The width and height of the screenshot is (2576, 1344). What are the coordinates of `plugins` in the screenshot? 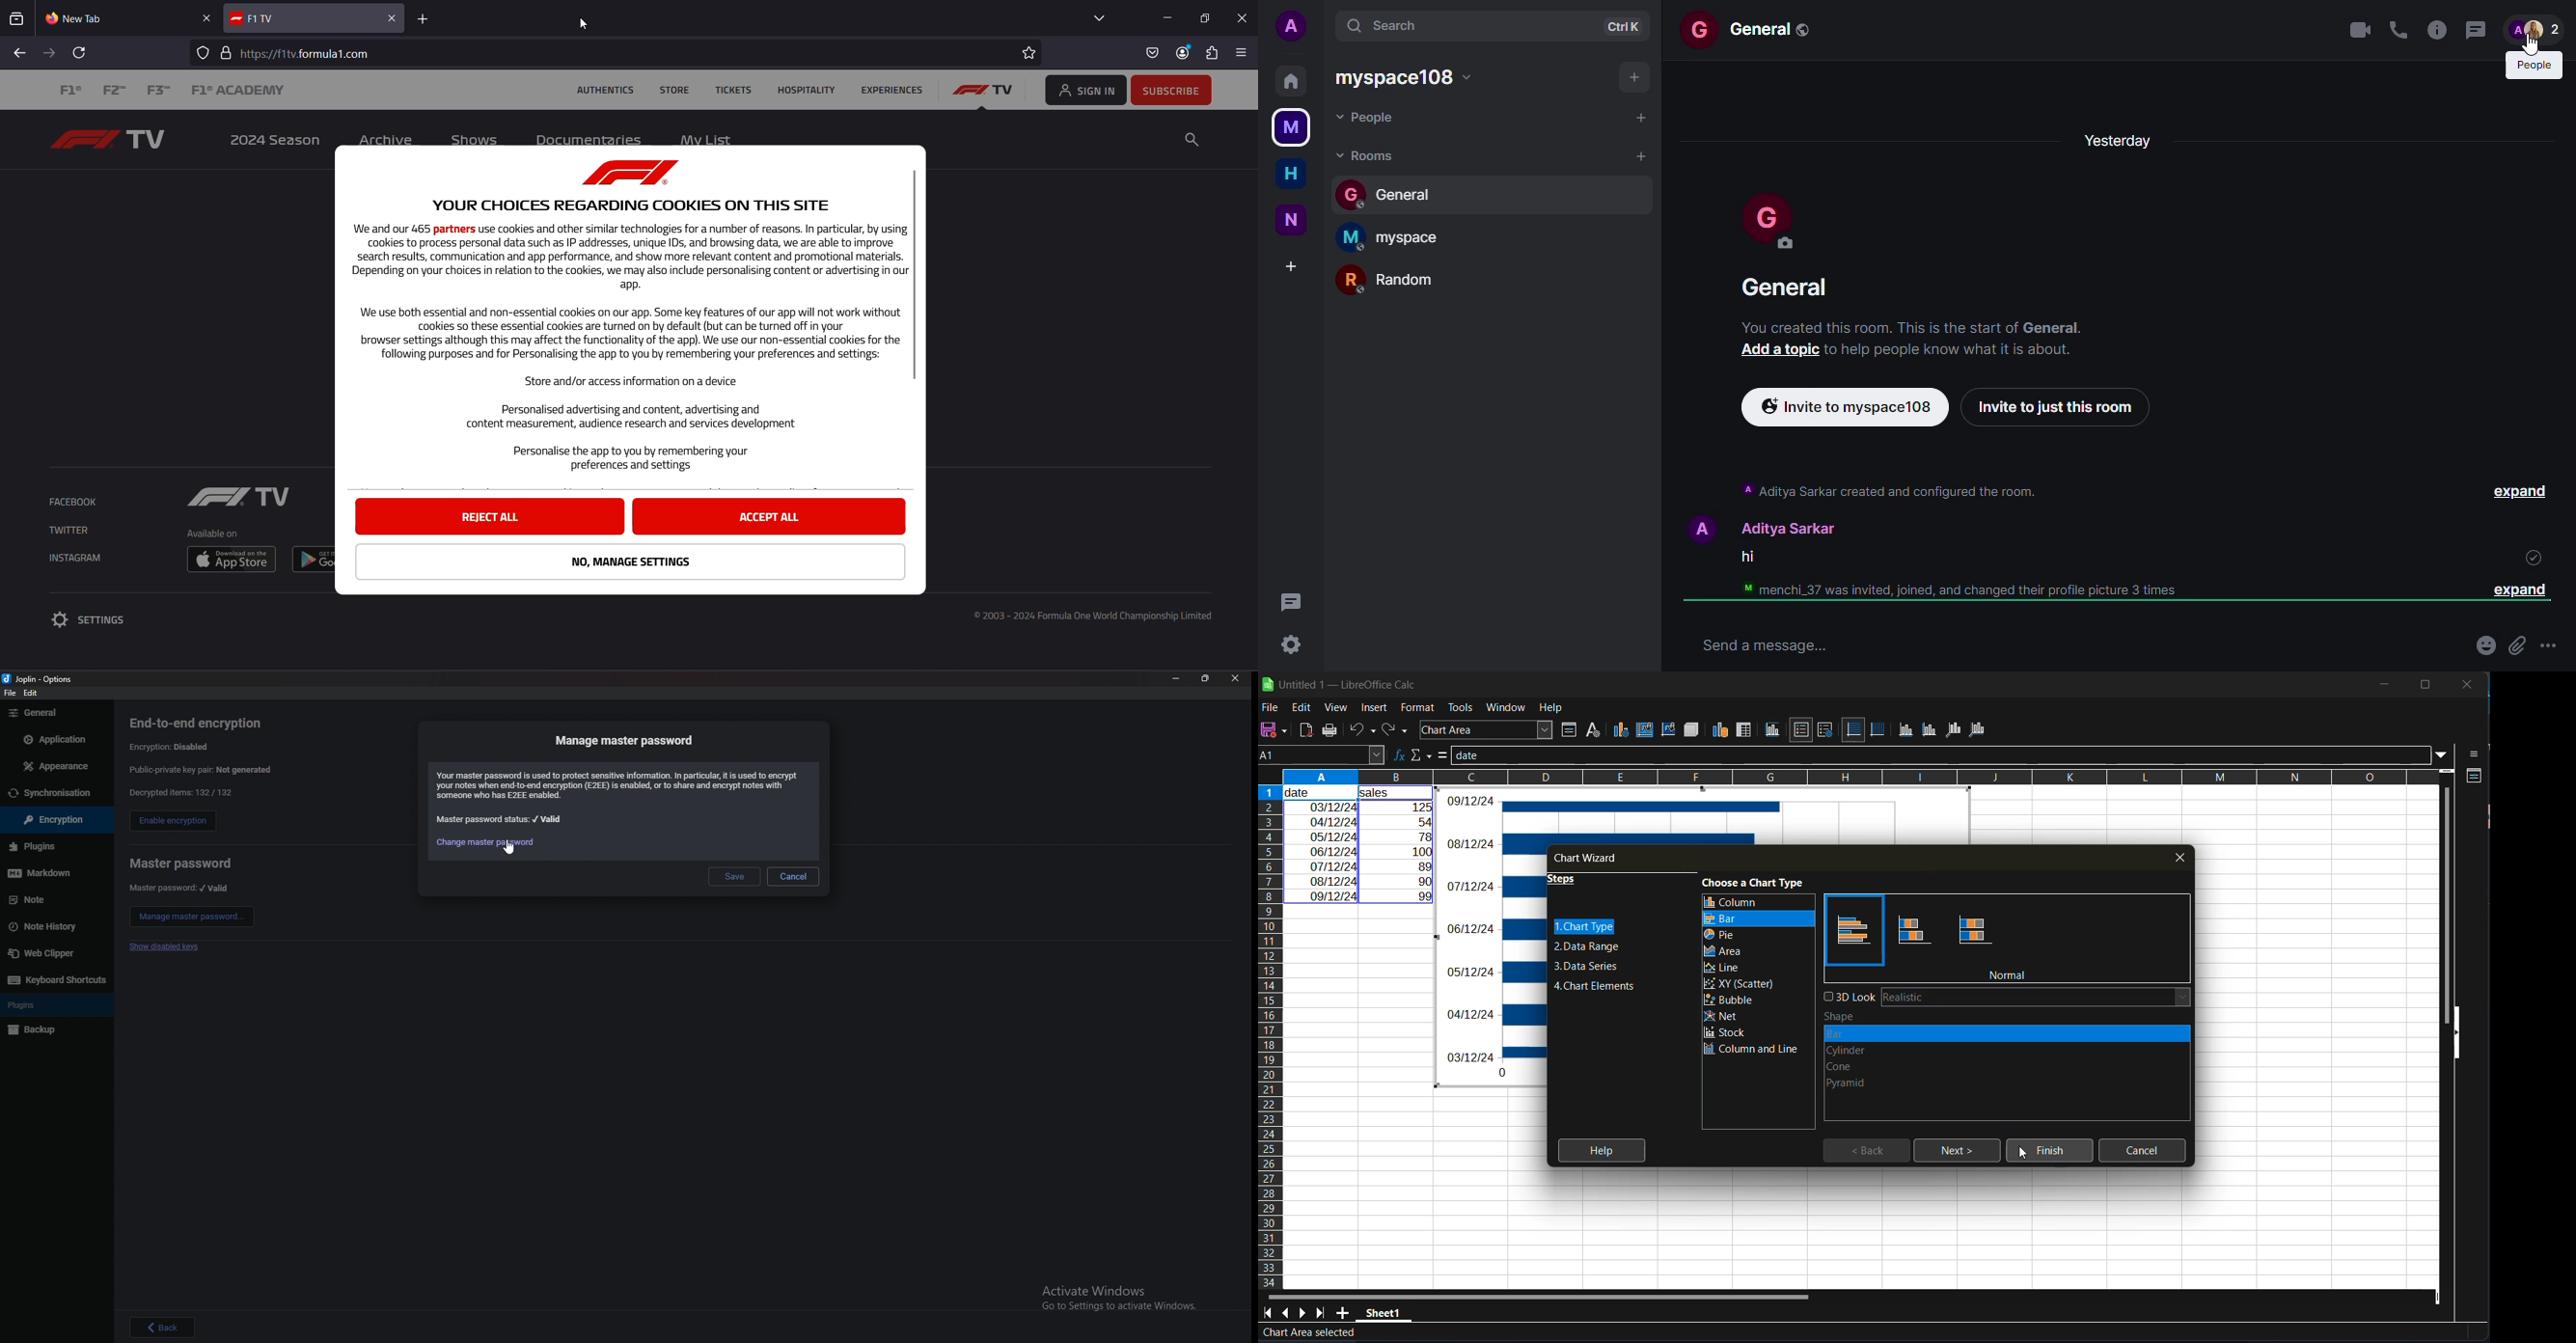 It's located at (55, 1005).